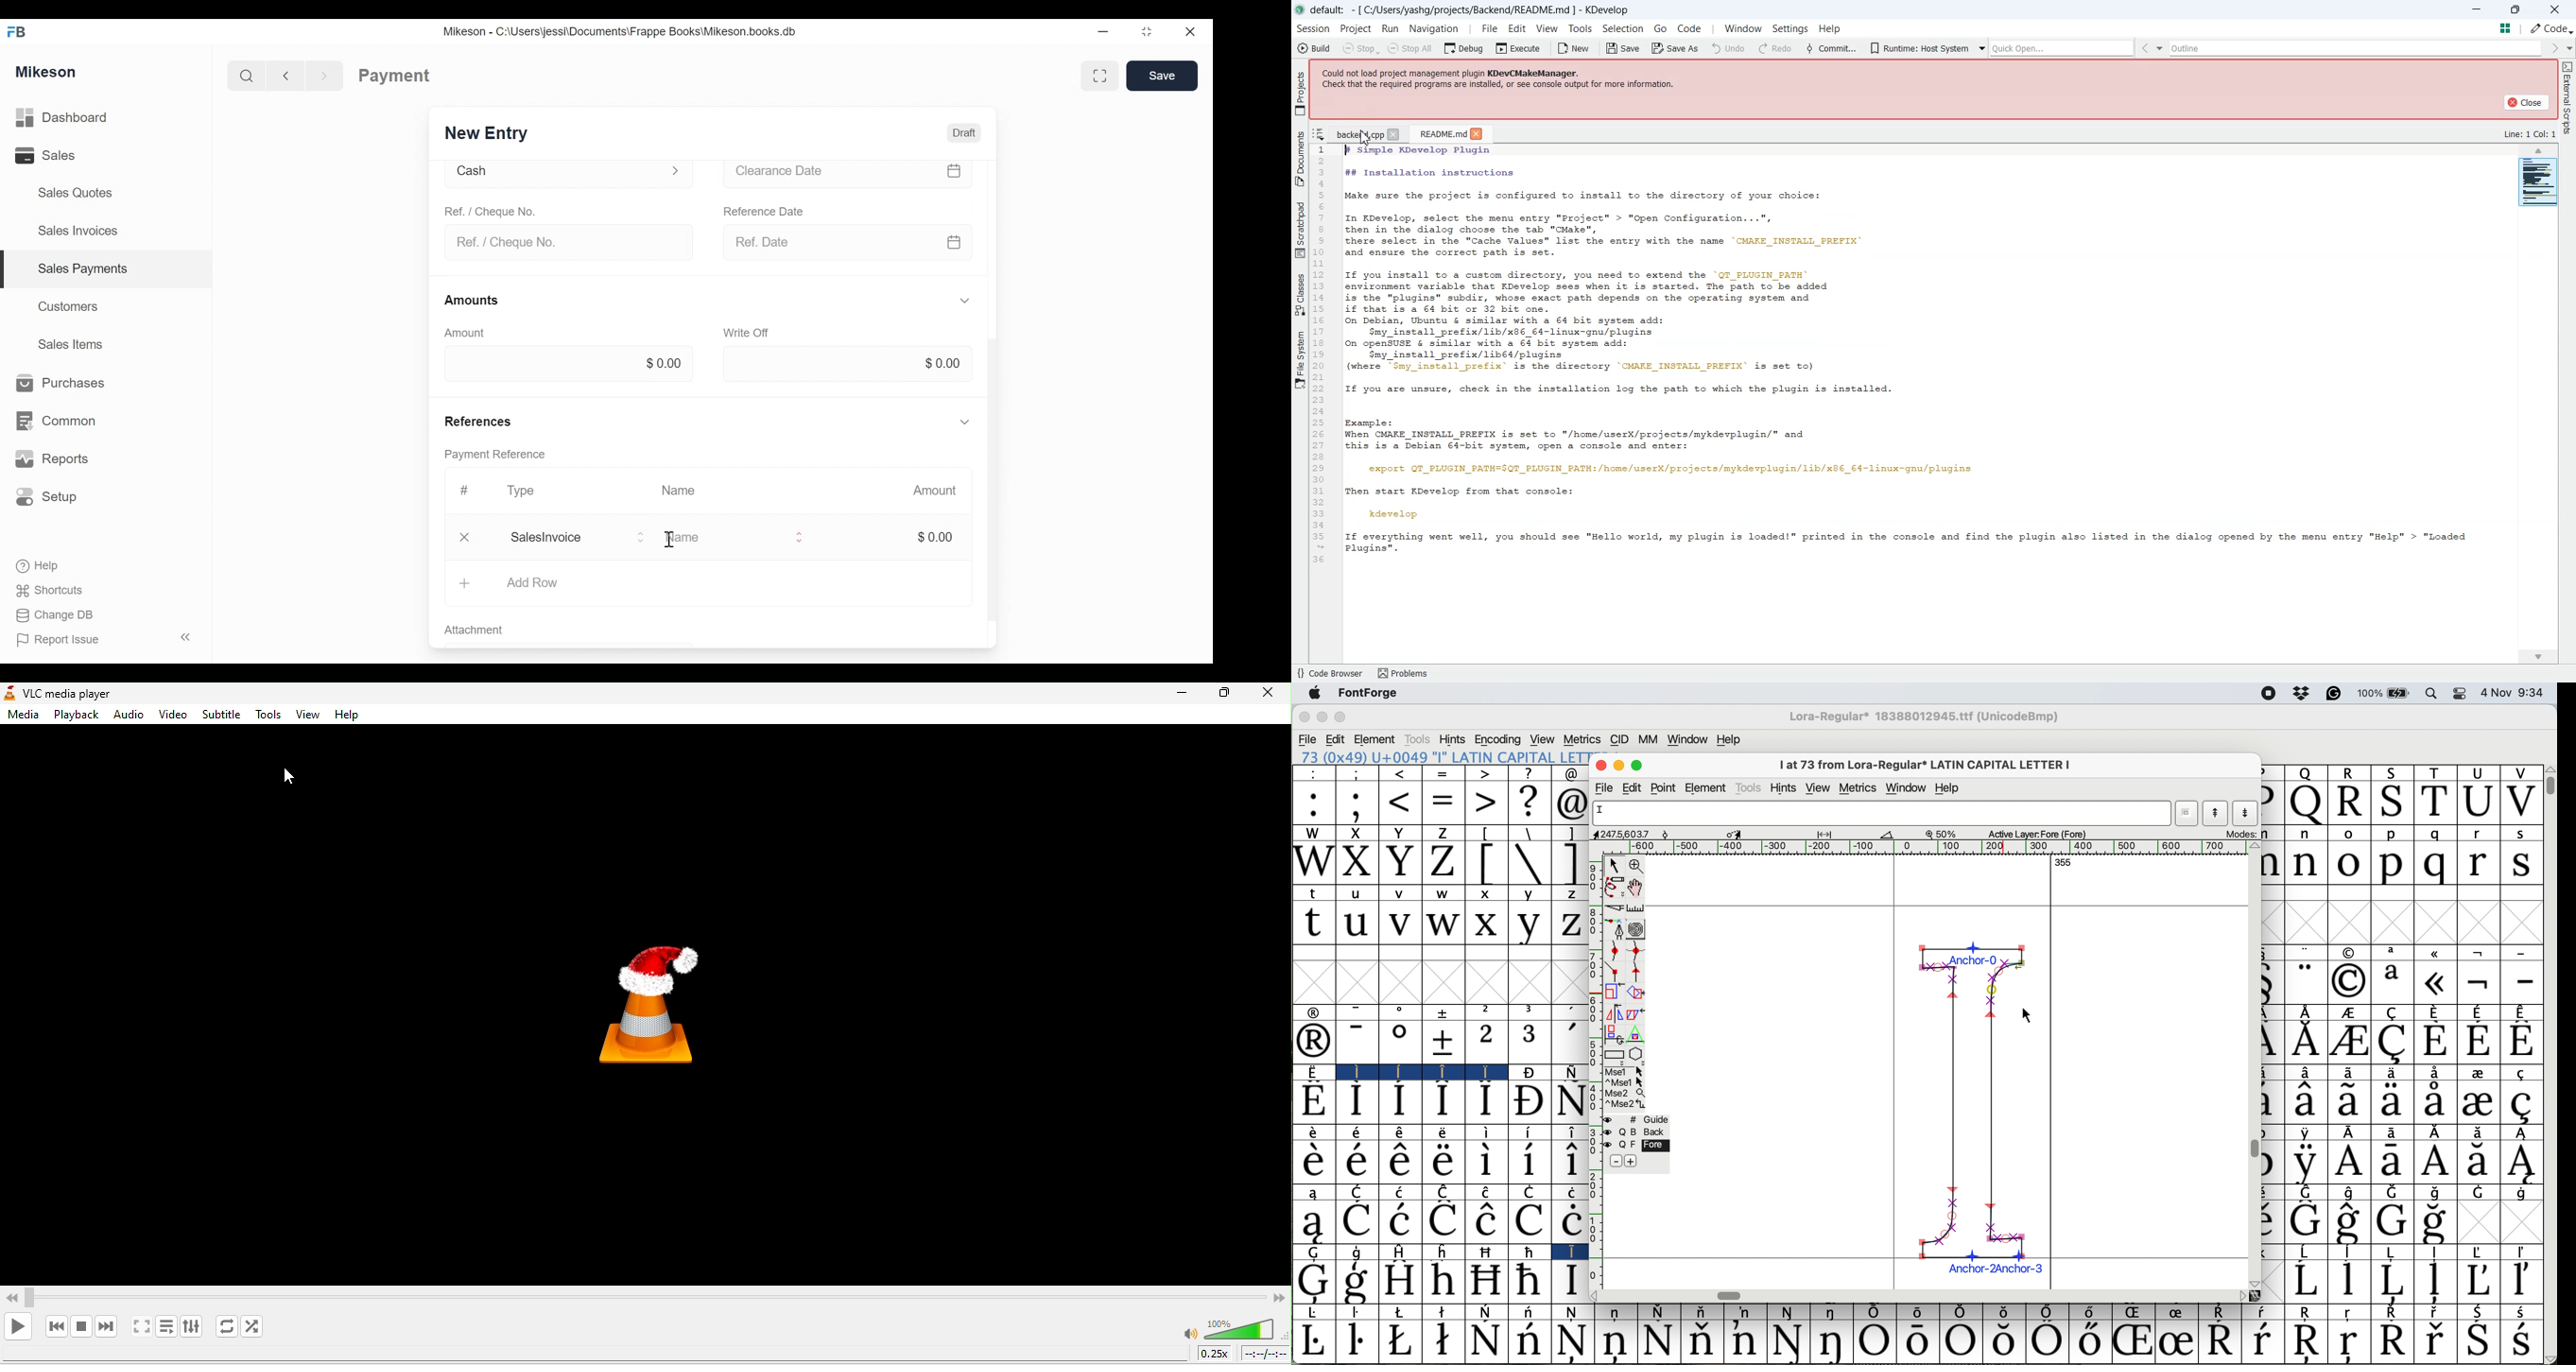  What do you see at coordinates (1445, 774) in the screenshot?
I see `=` at bounding box center [1445, 774].